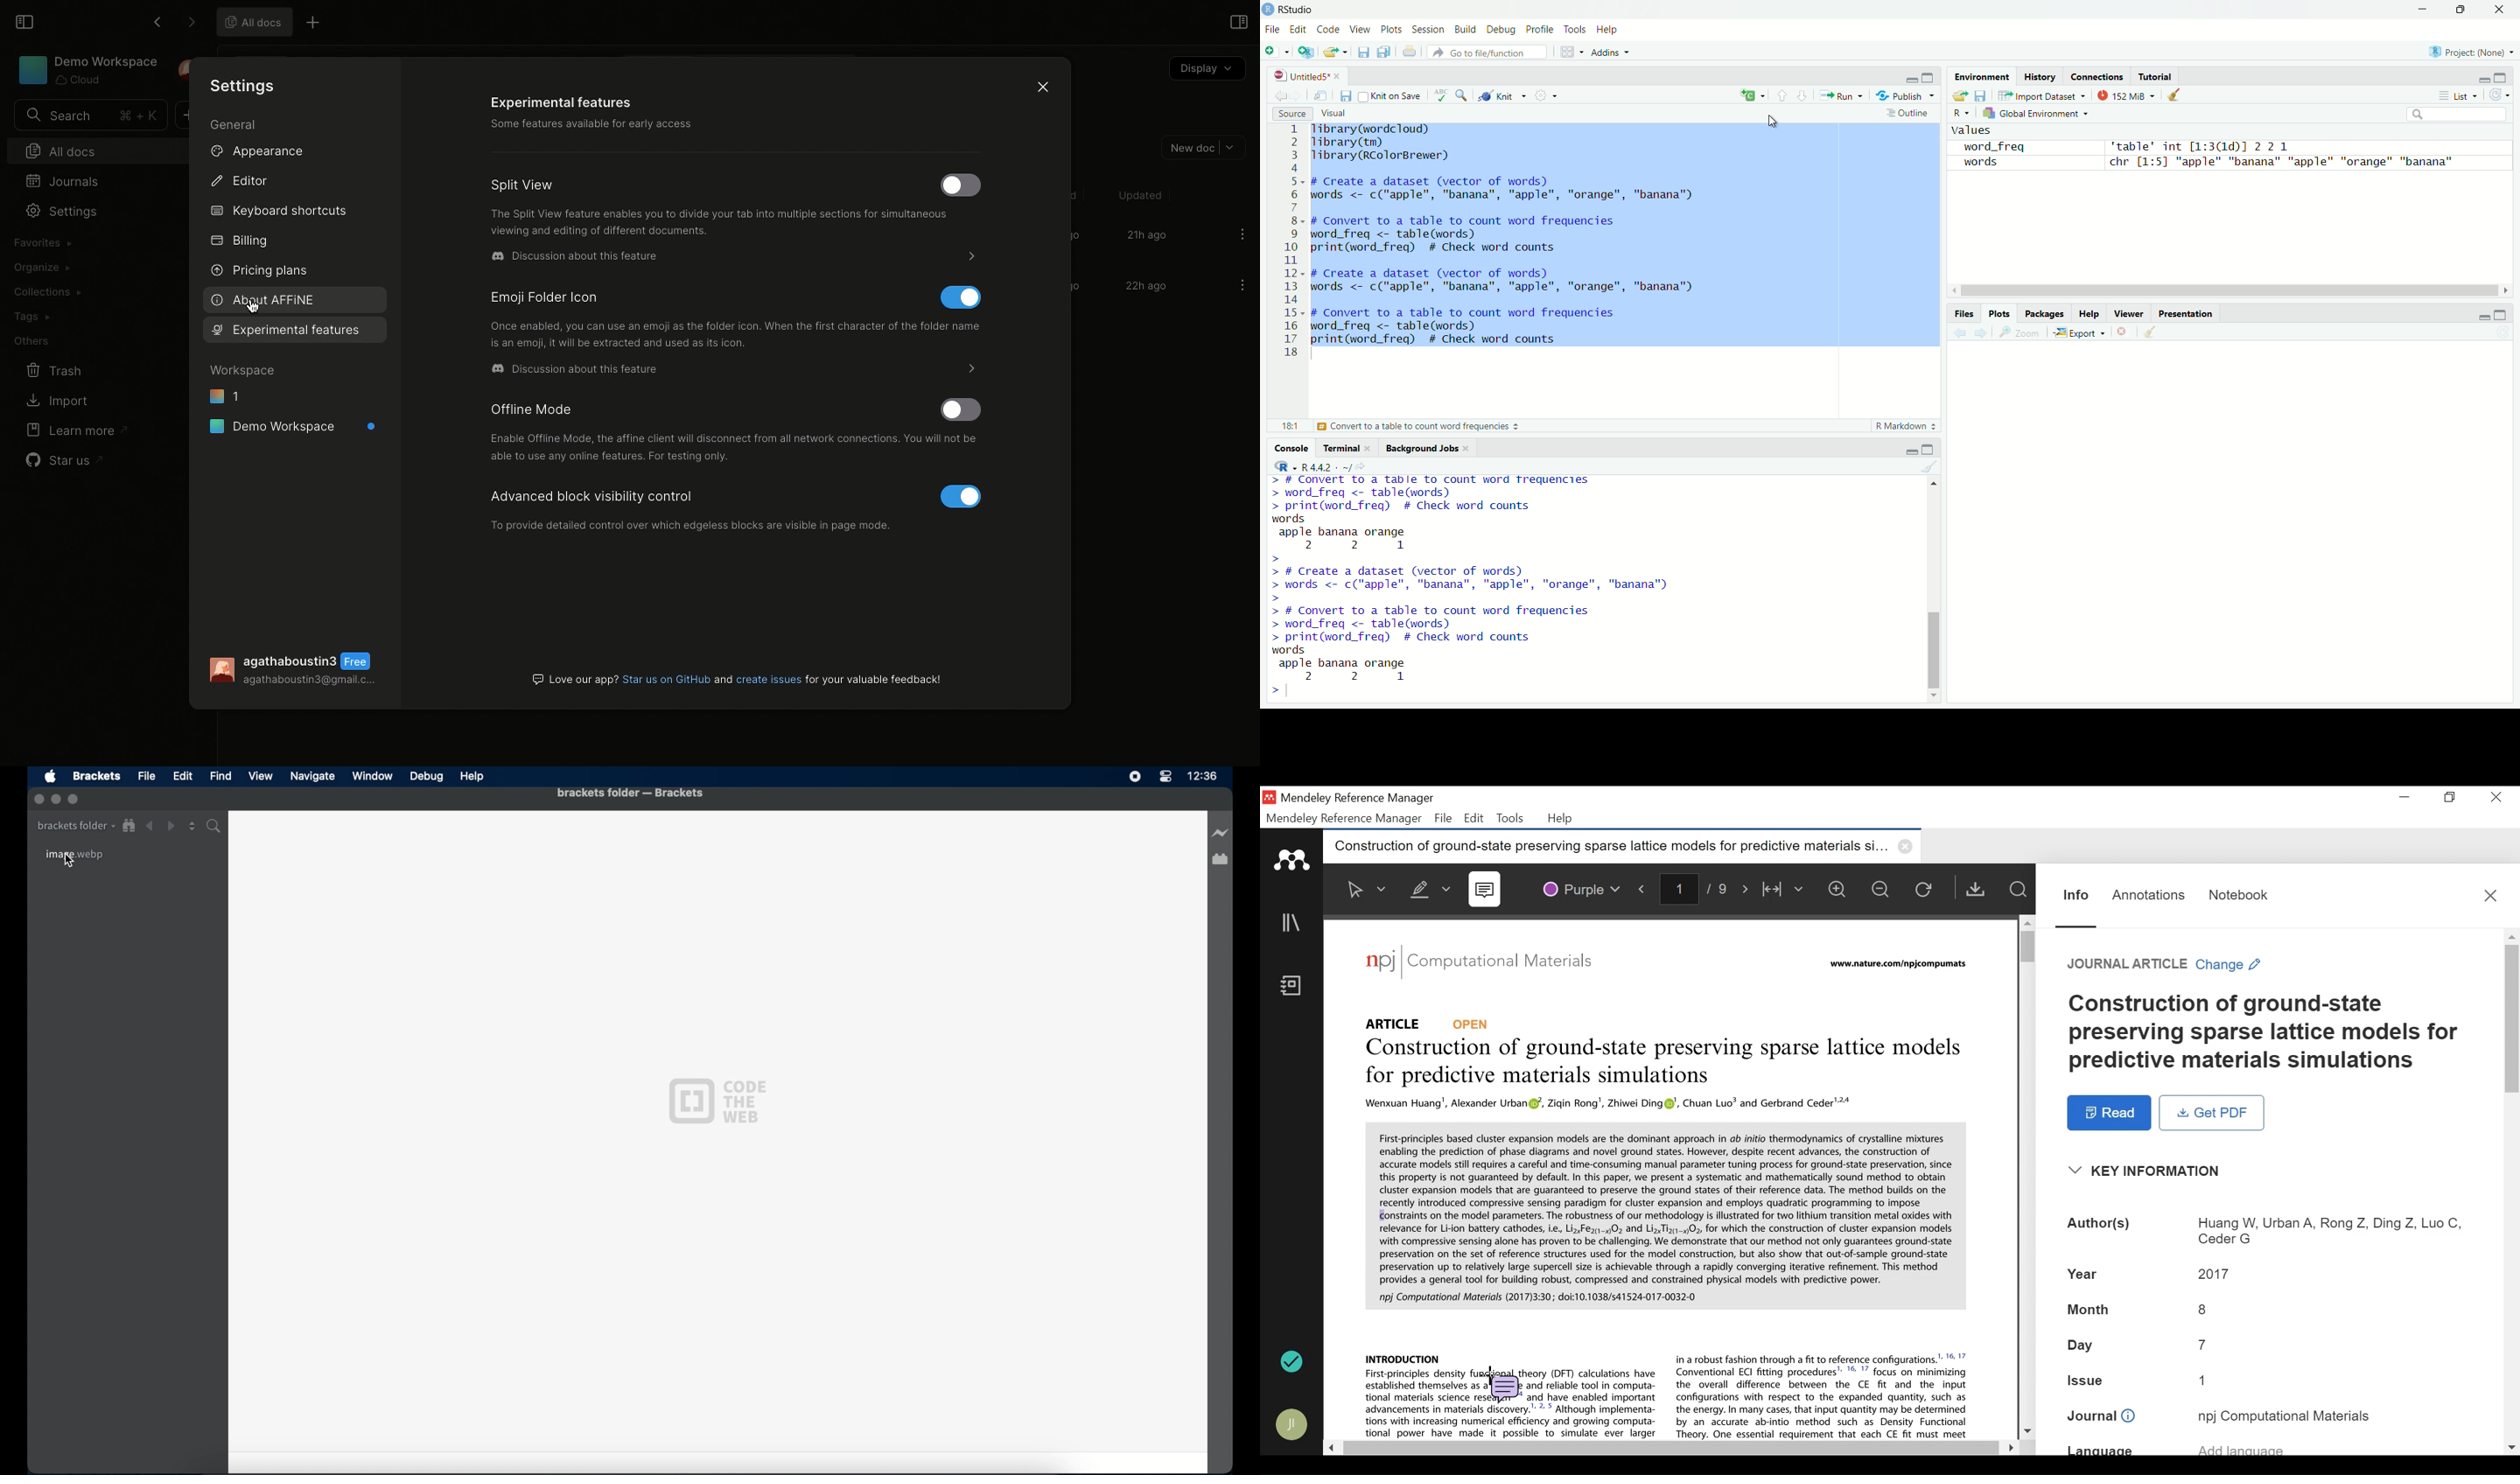 This screenshot has width=2520, height=1484. What do you see at coordinates (1271, 29) in the screenshot?
I see `File` at bounding box center [1271, 29].